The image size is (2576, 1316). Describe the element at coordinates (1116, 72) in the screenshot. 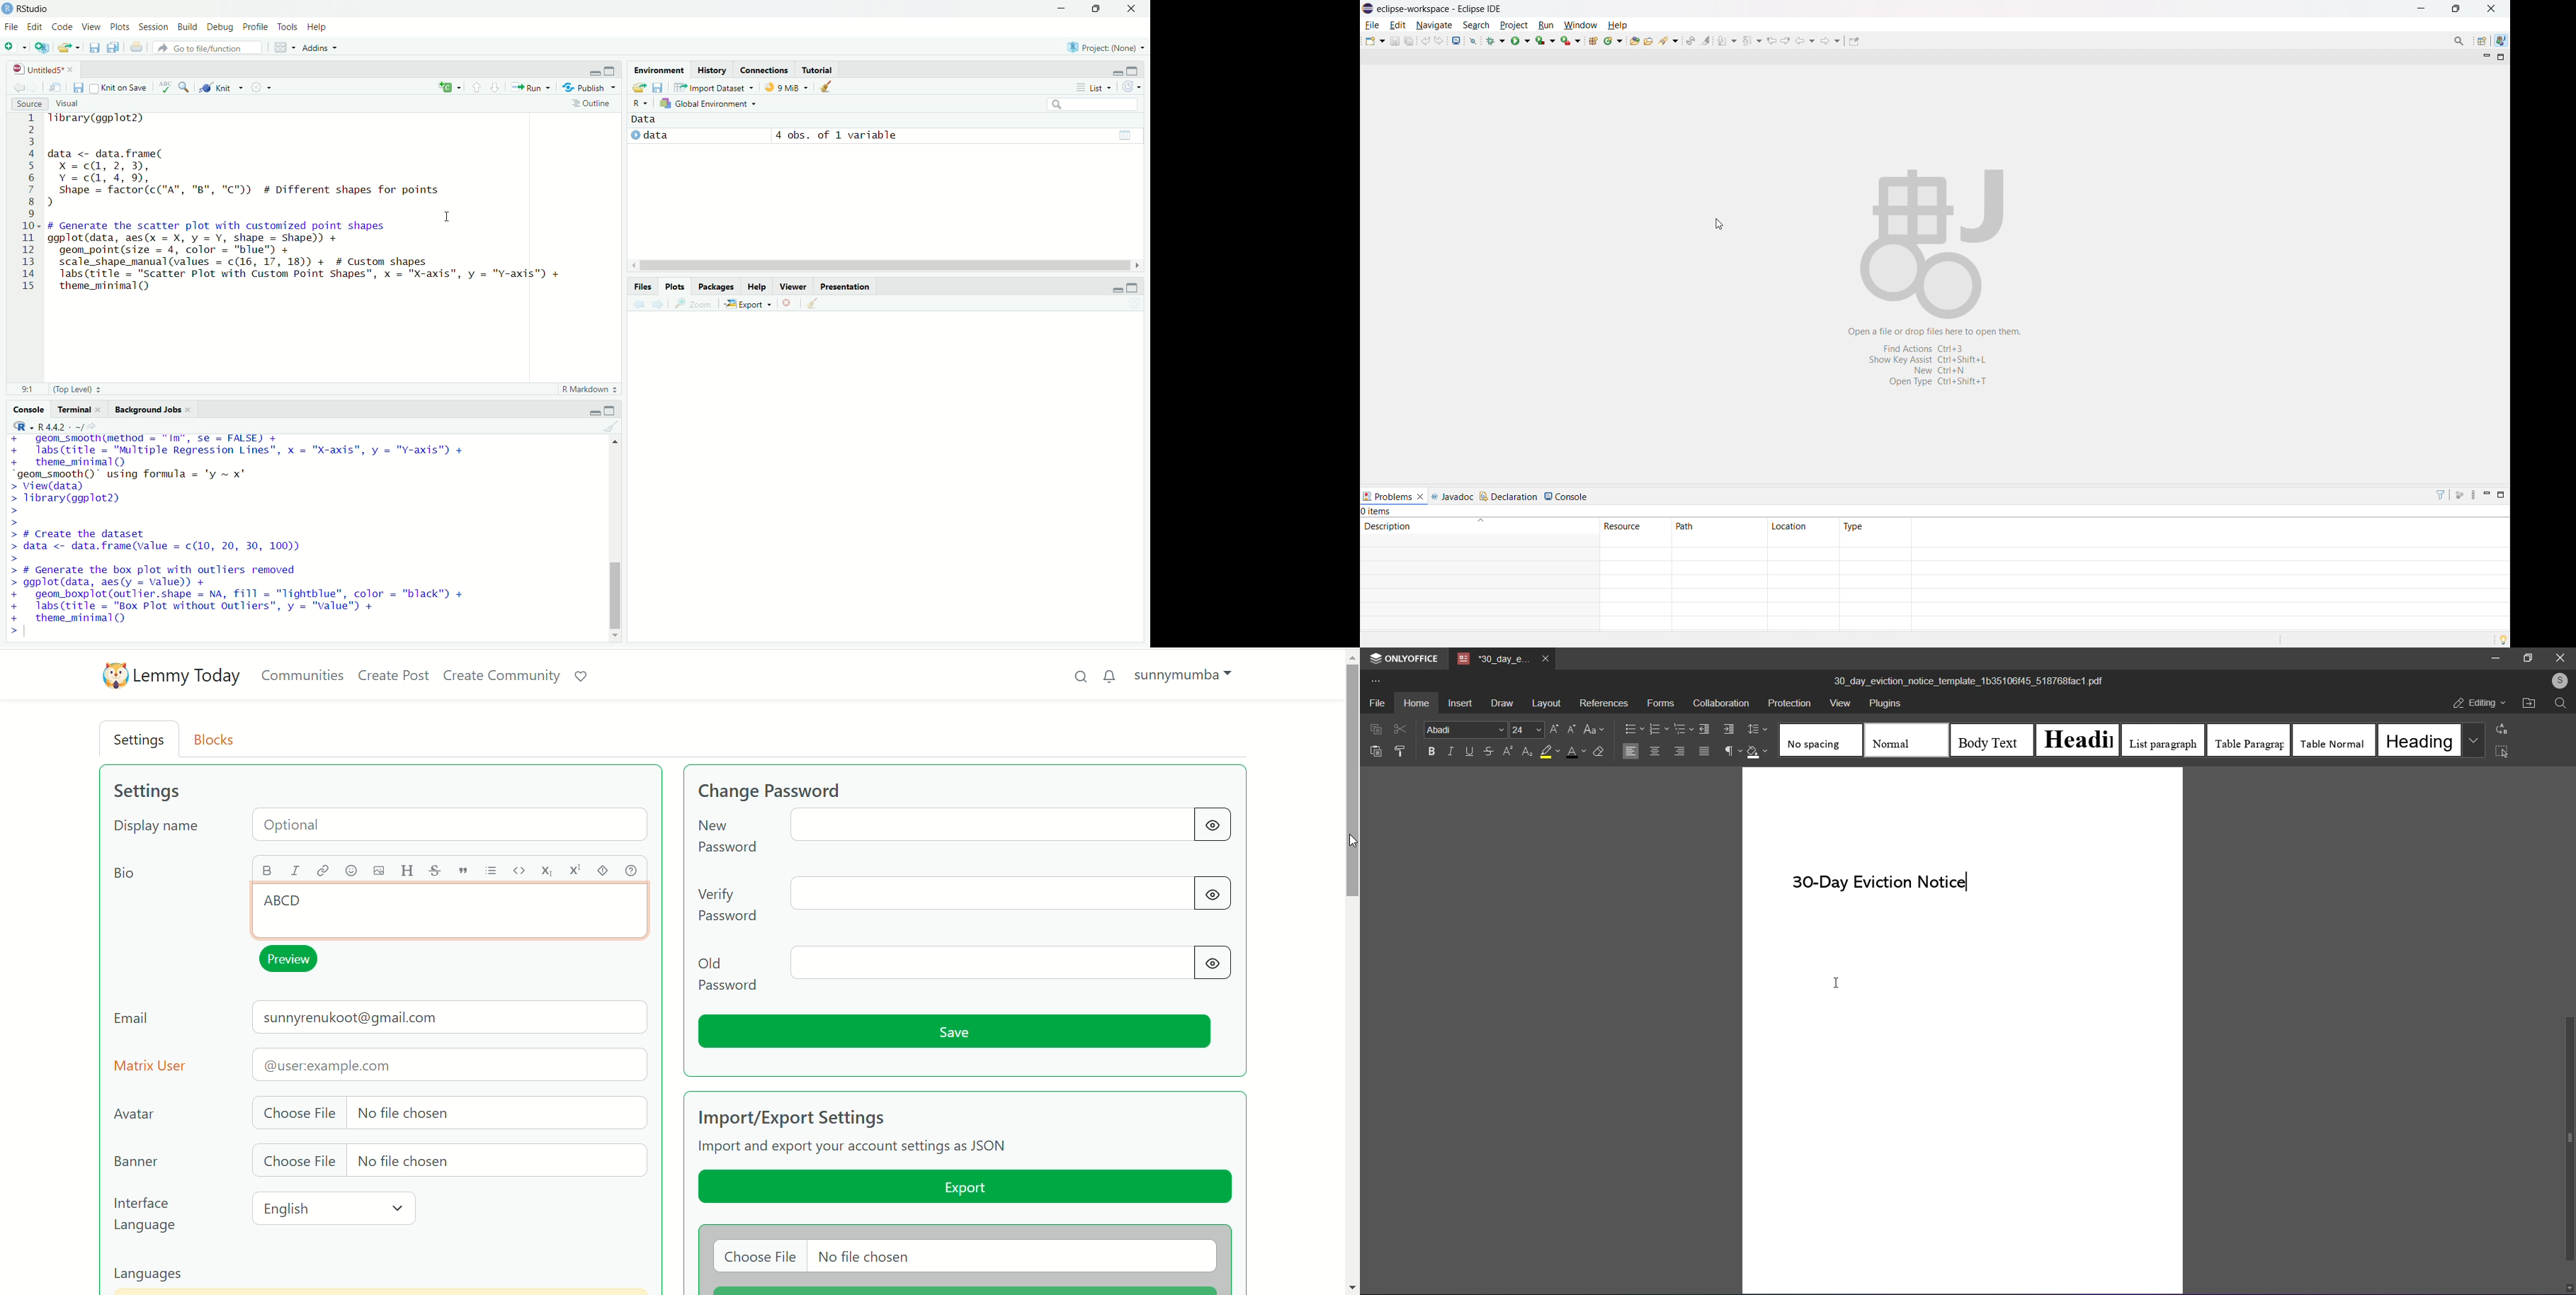

I see `minimize` at that location.